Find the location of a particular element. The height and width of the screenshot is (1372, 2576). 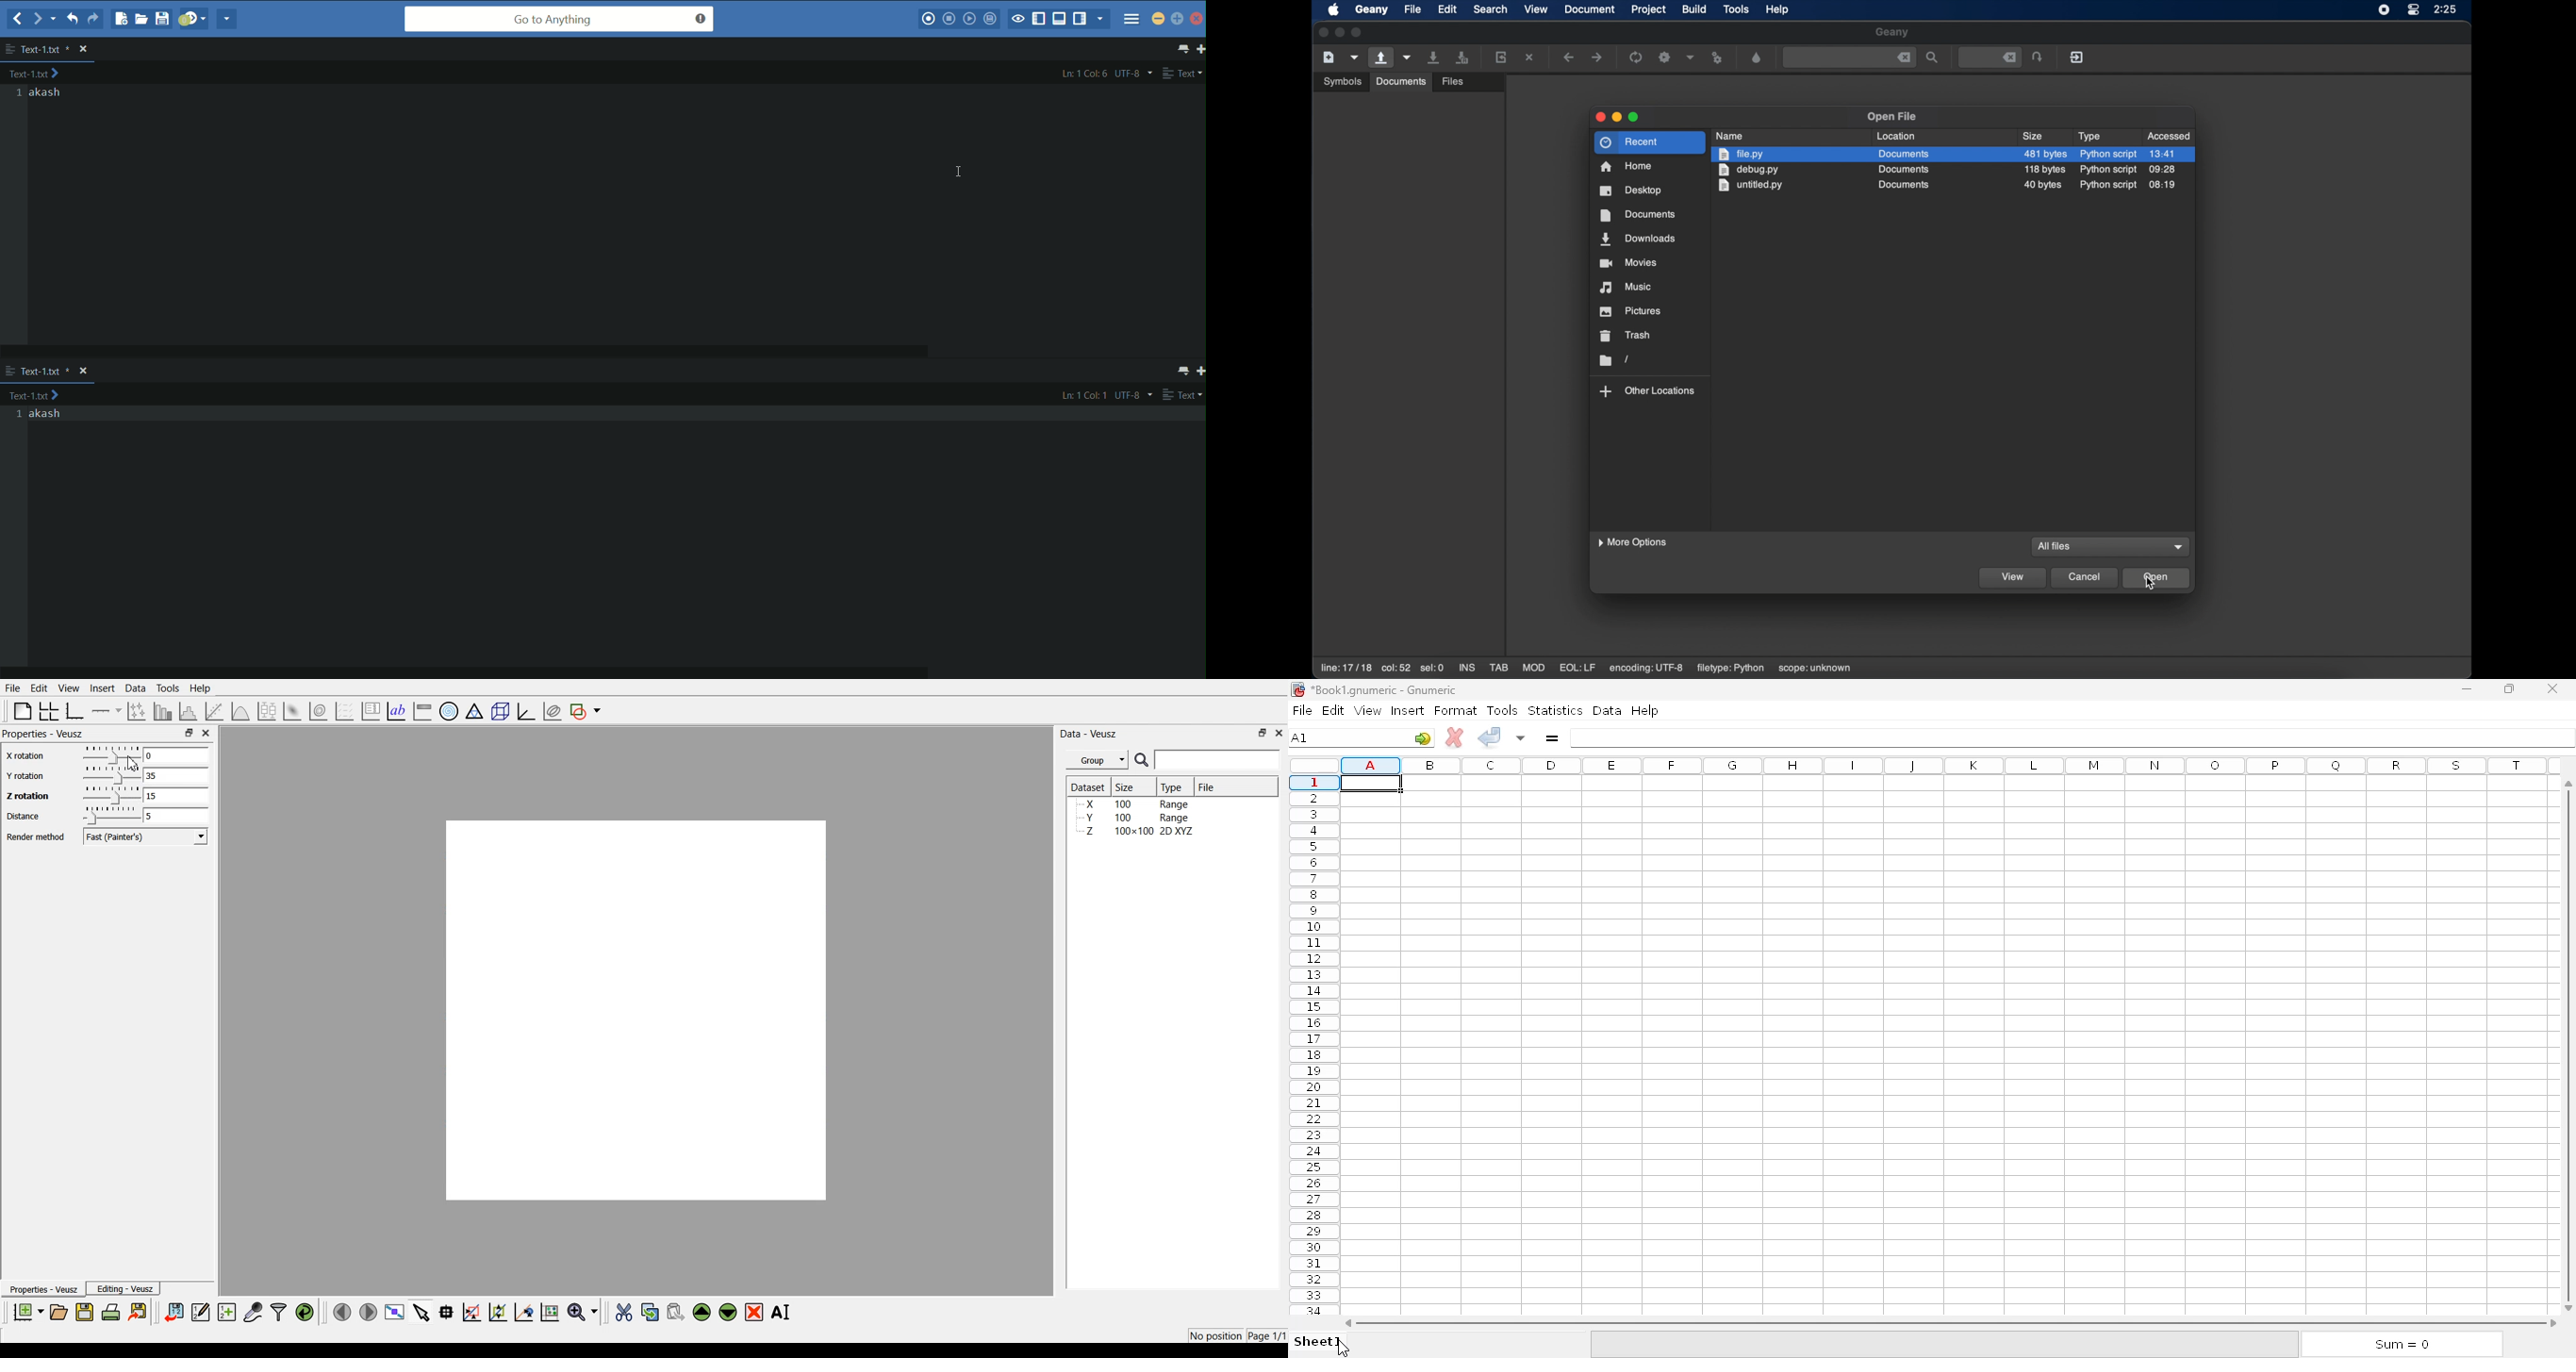

Draw a rectangle to zoom graph axes is located at coordinates (471, 1312).